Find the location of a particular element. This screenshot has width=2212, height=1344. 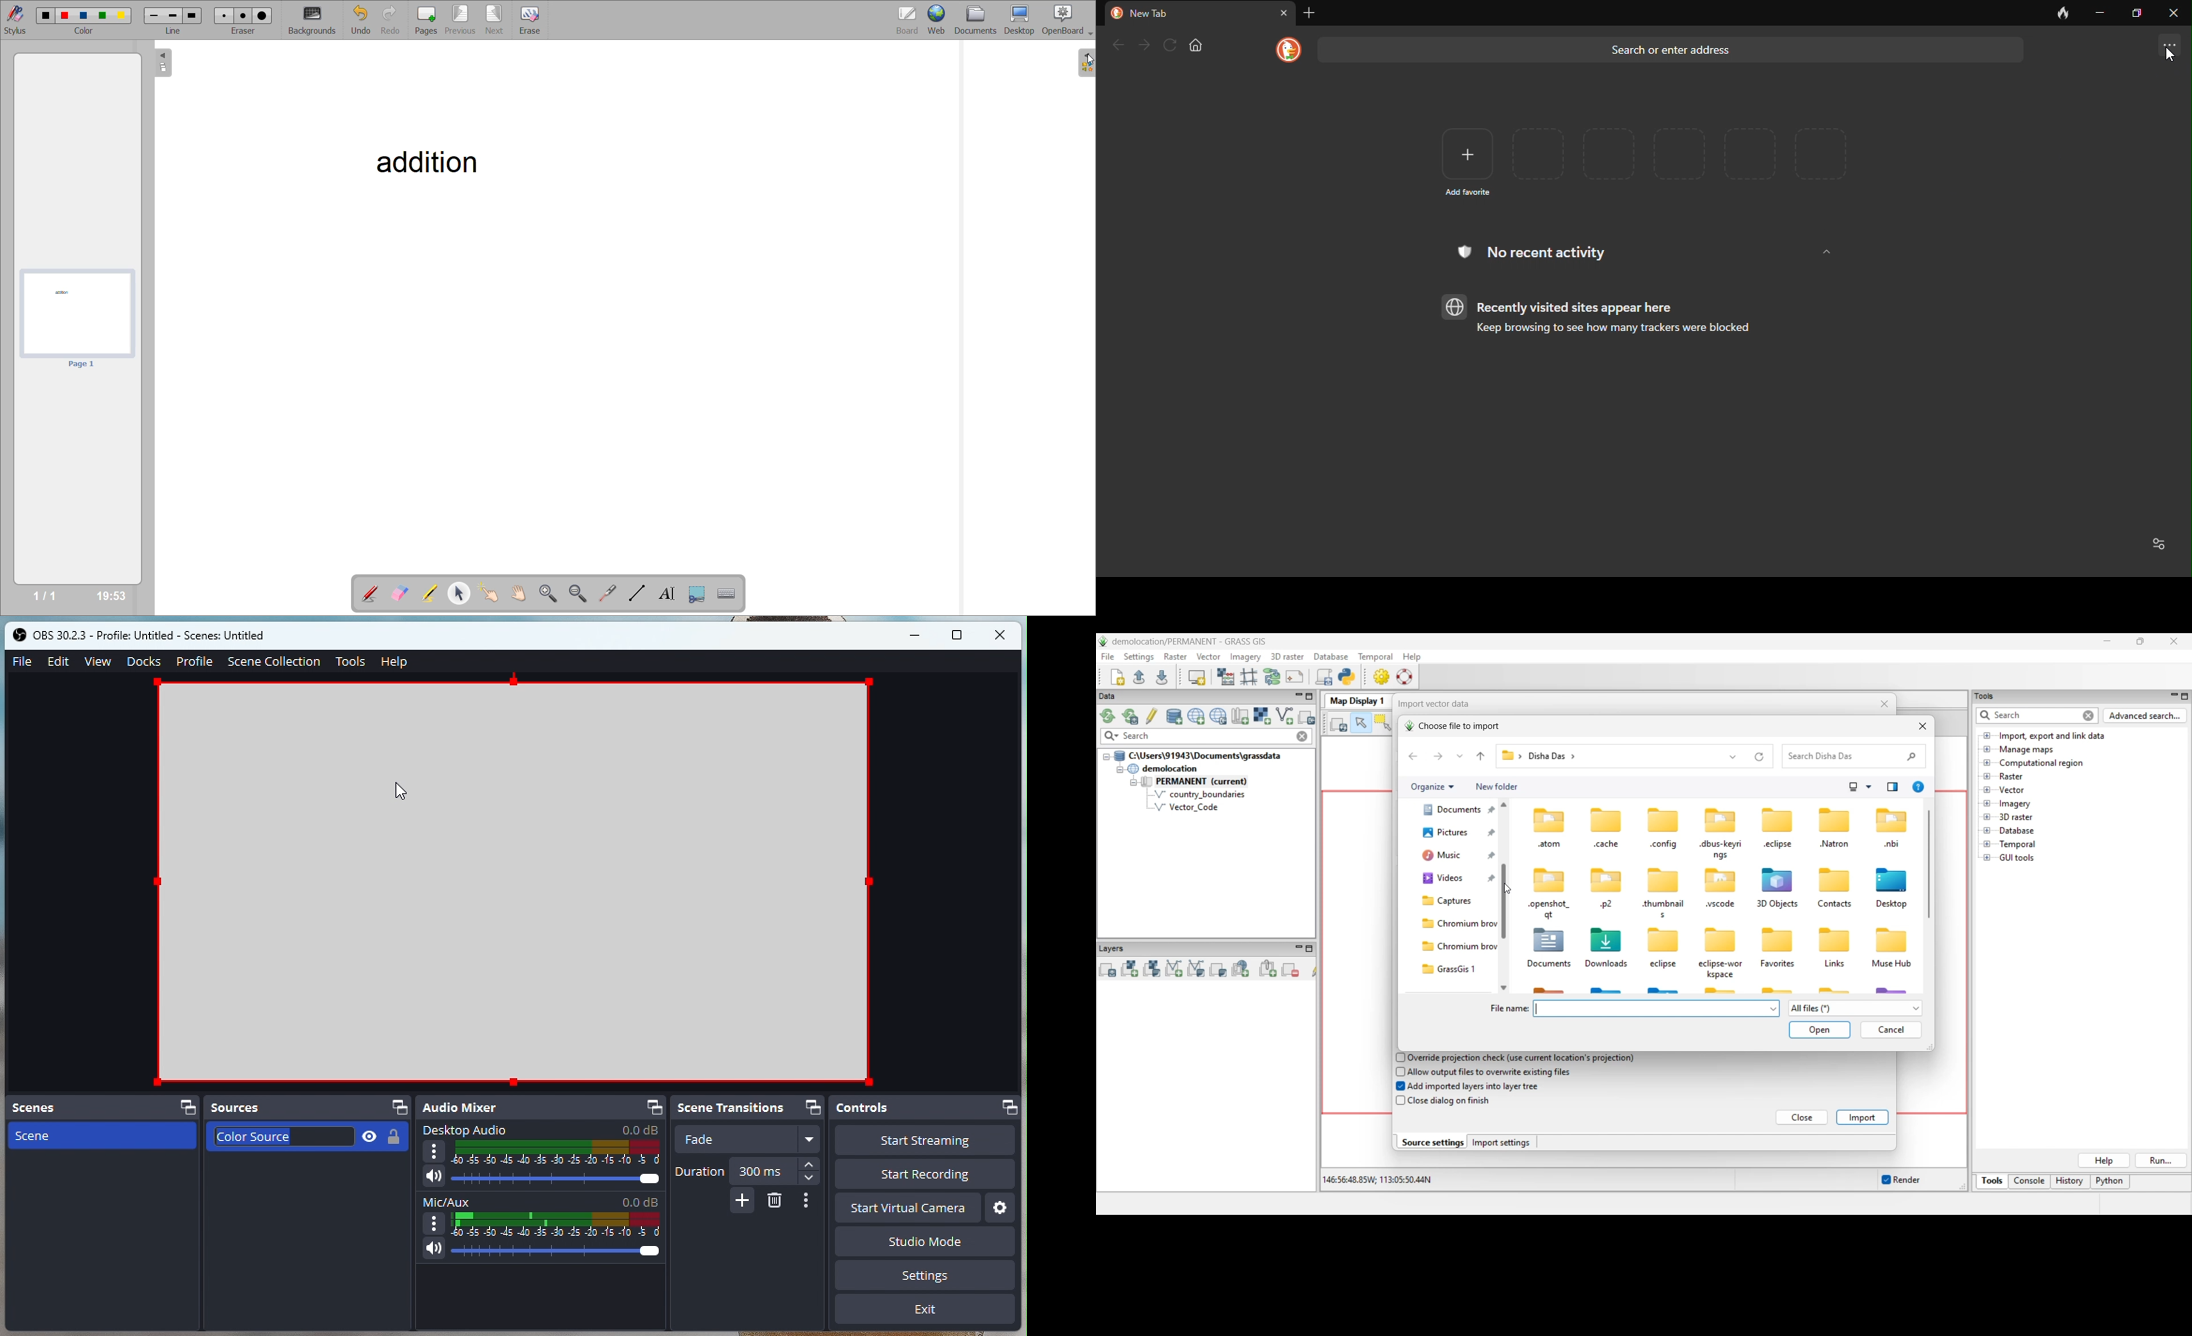

Studio Mode is located at coordinates (870, 1244).